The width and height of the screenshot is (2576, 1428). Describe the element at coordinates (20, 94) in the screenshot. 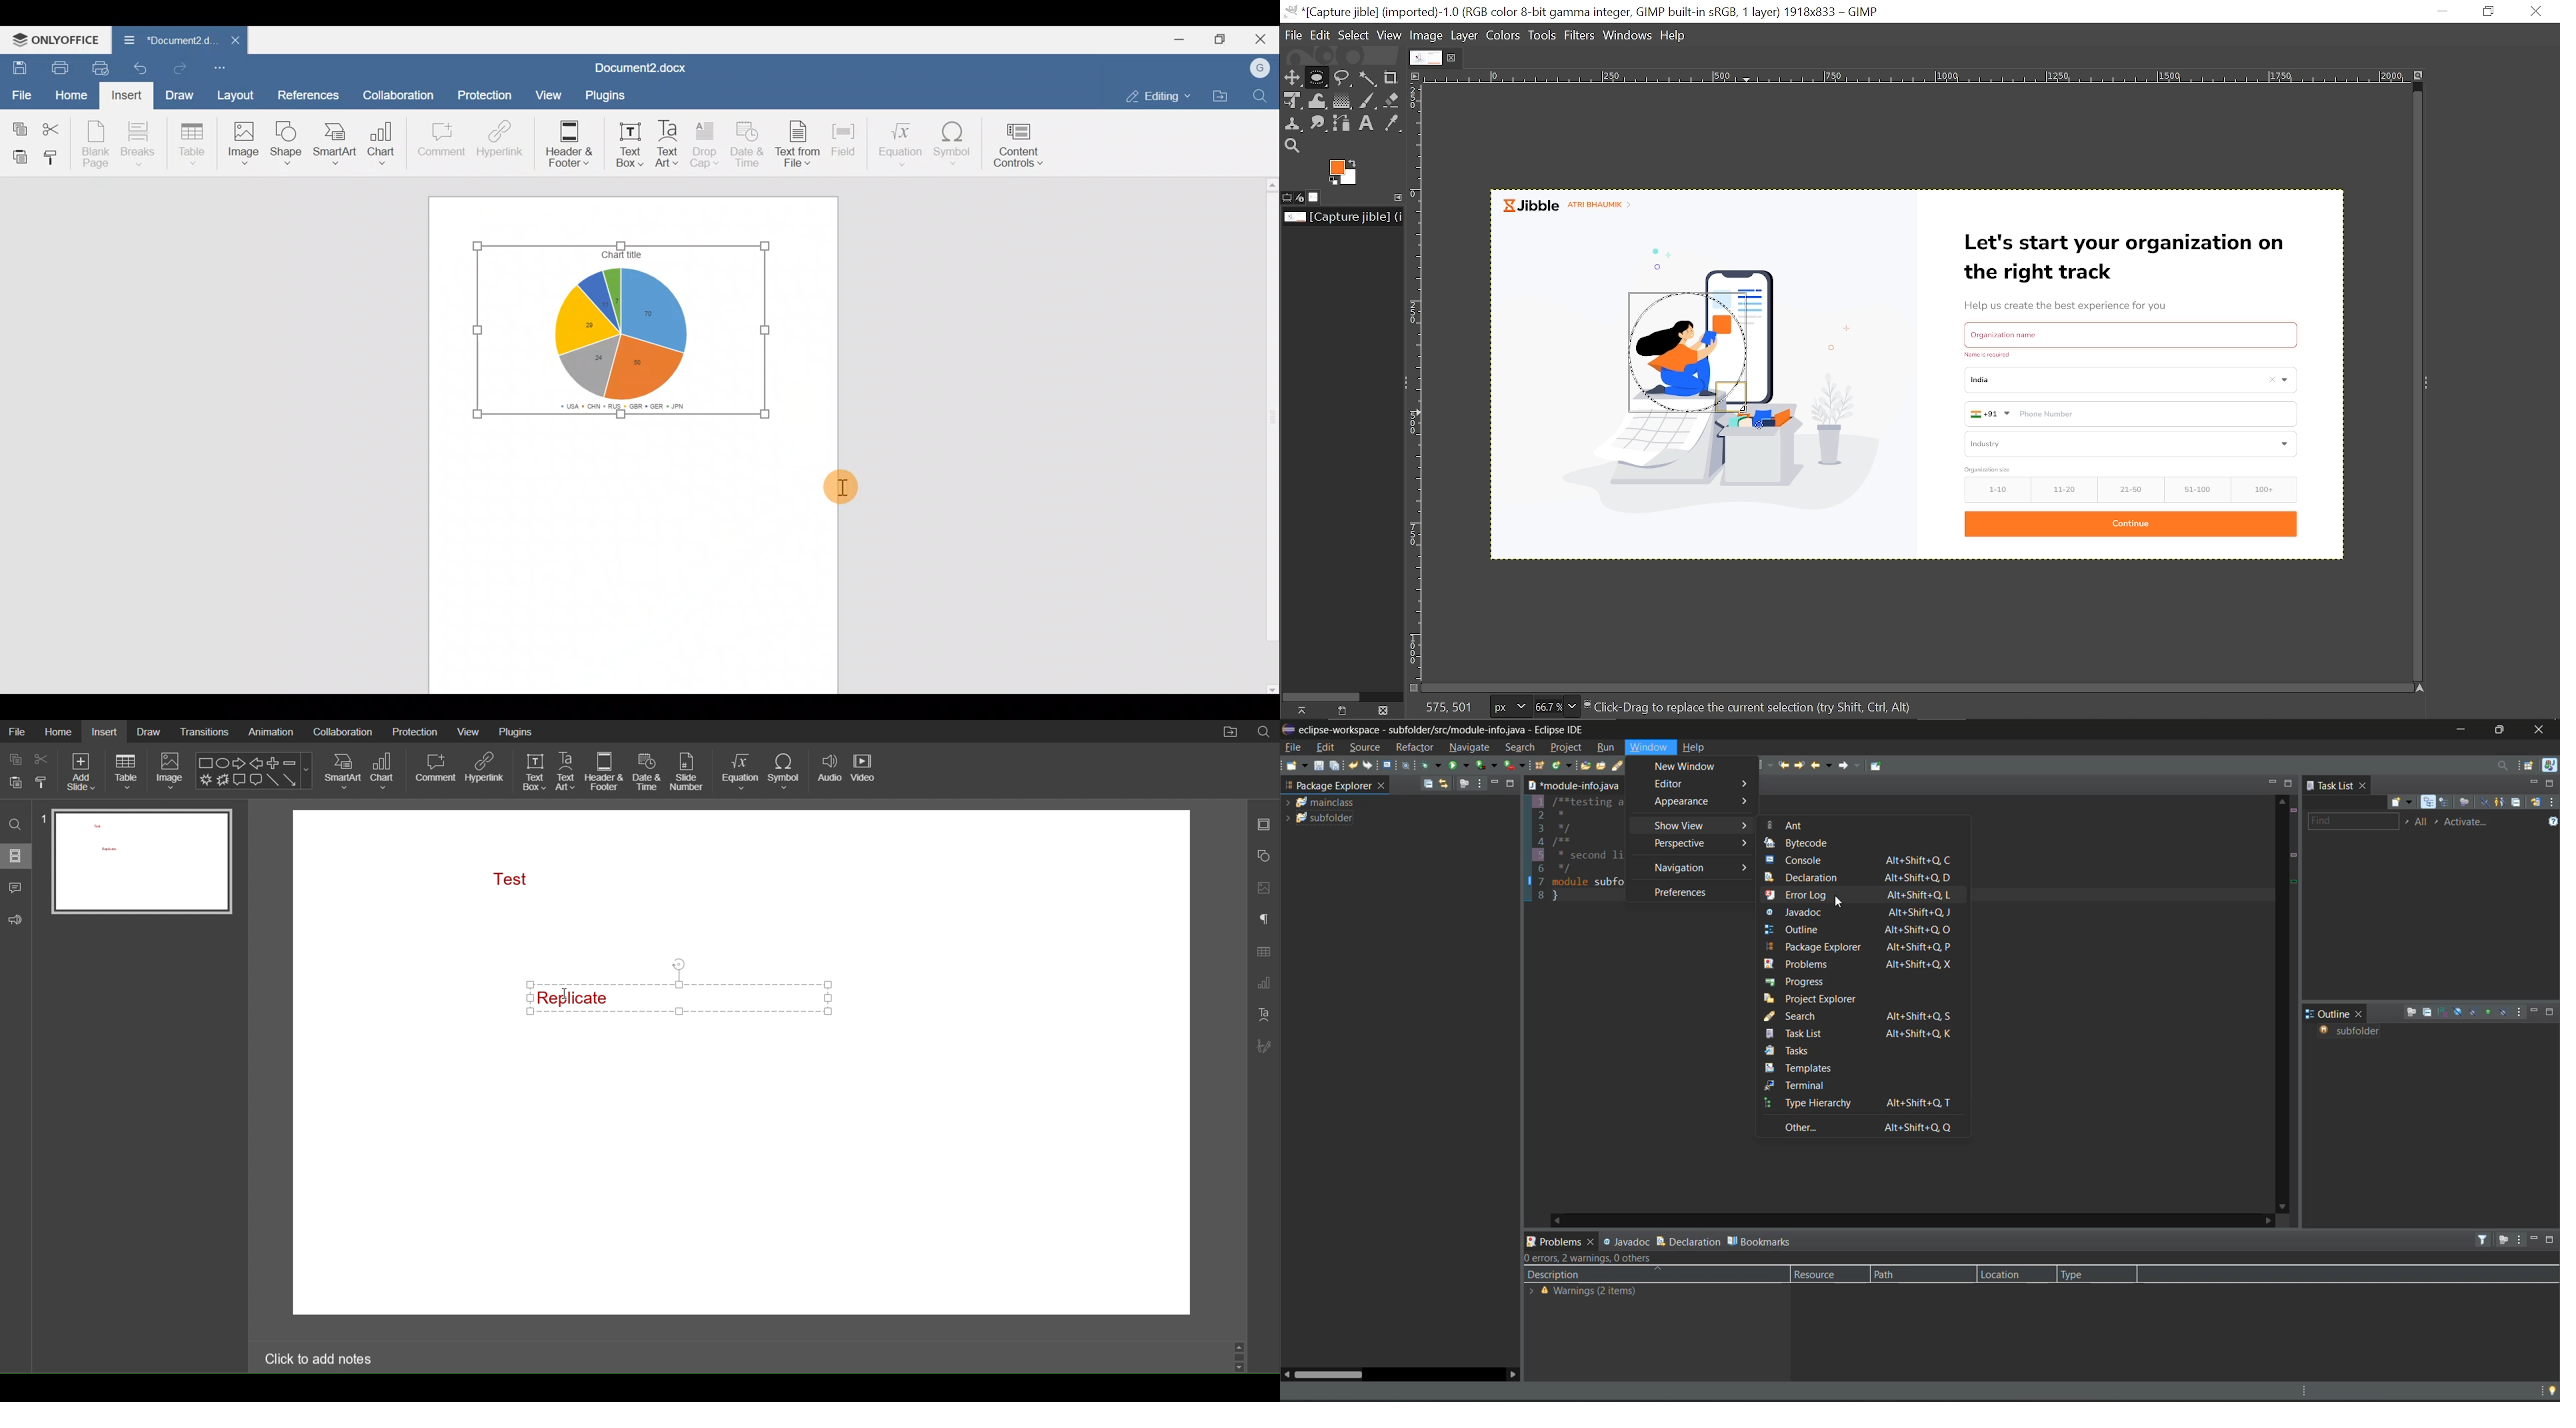

I see `File` at that location.